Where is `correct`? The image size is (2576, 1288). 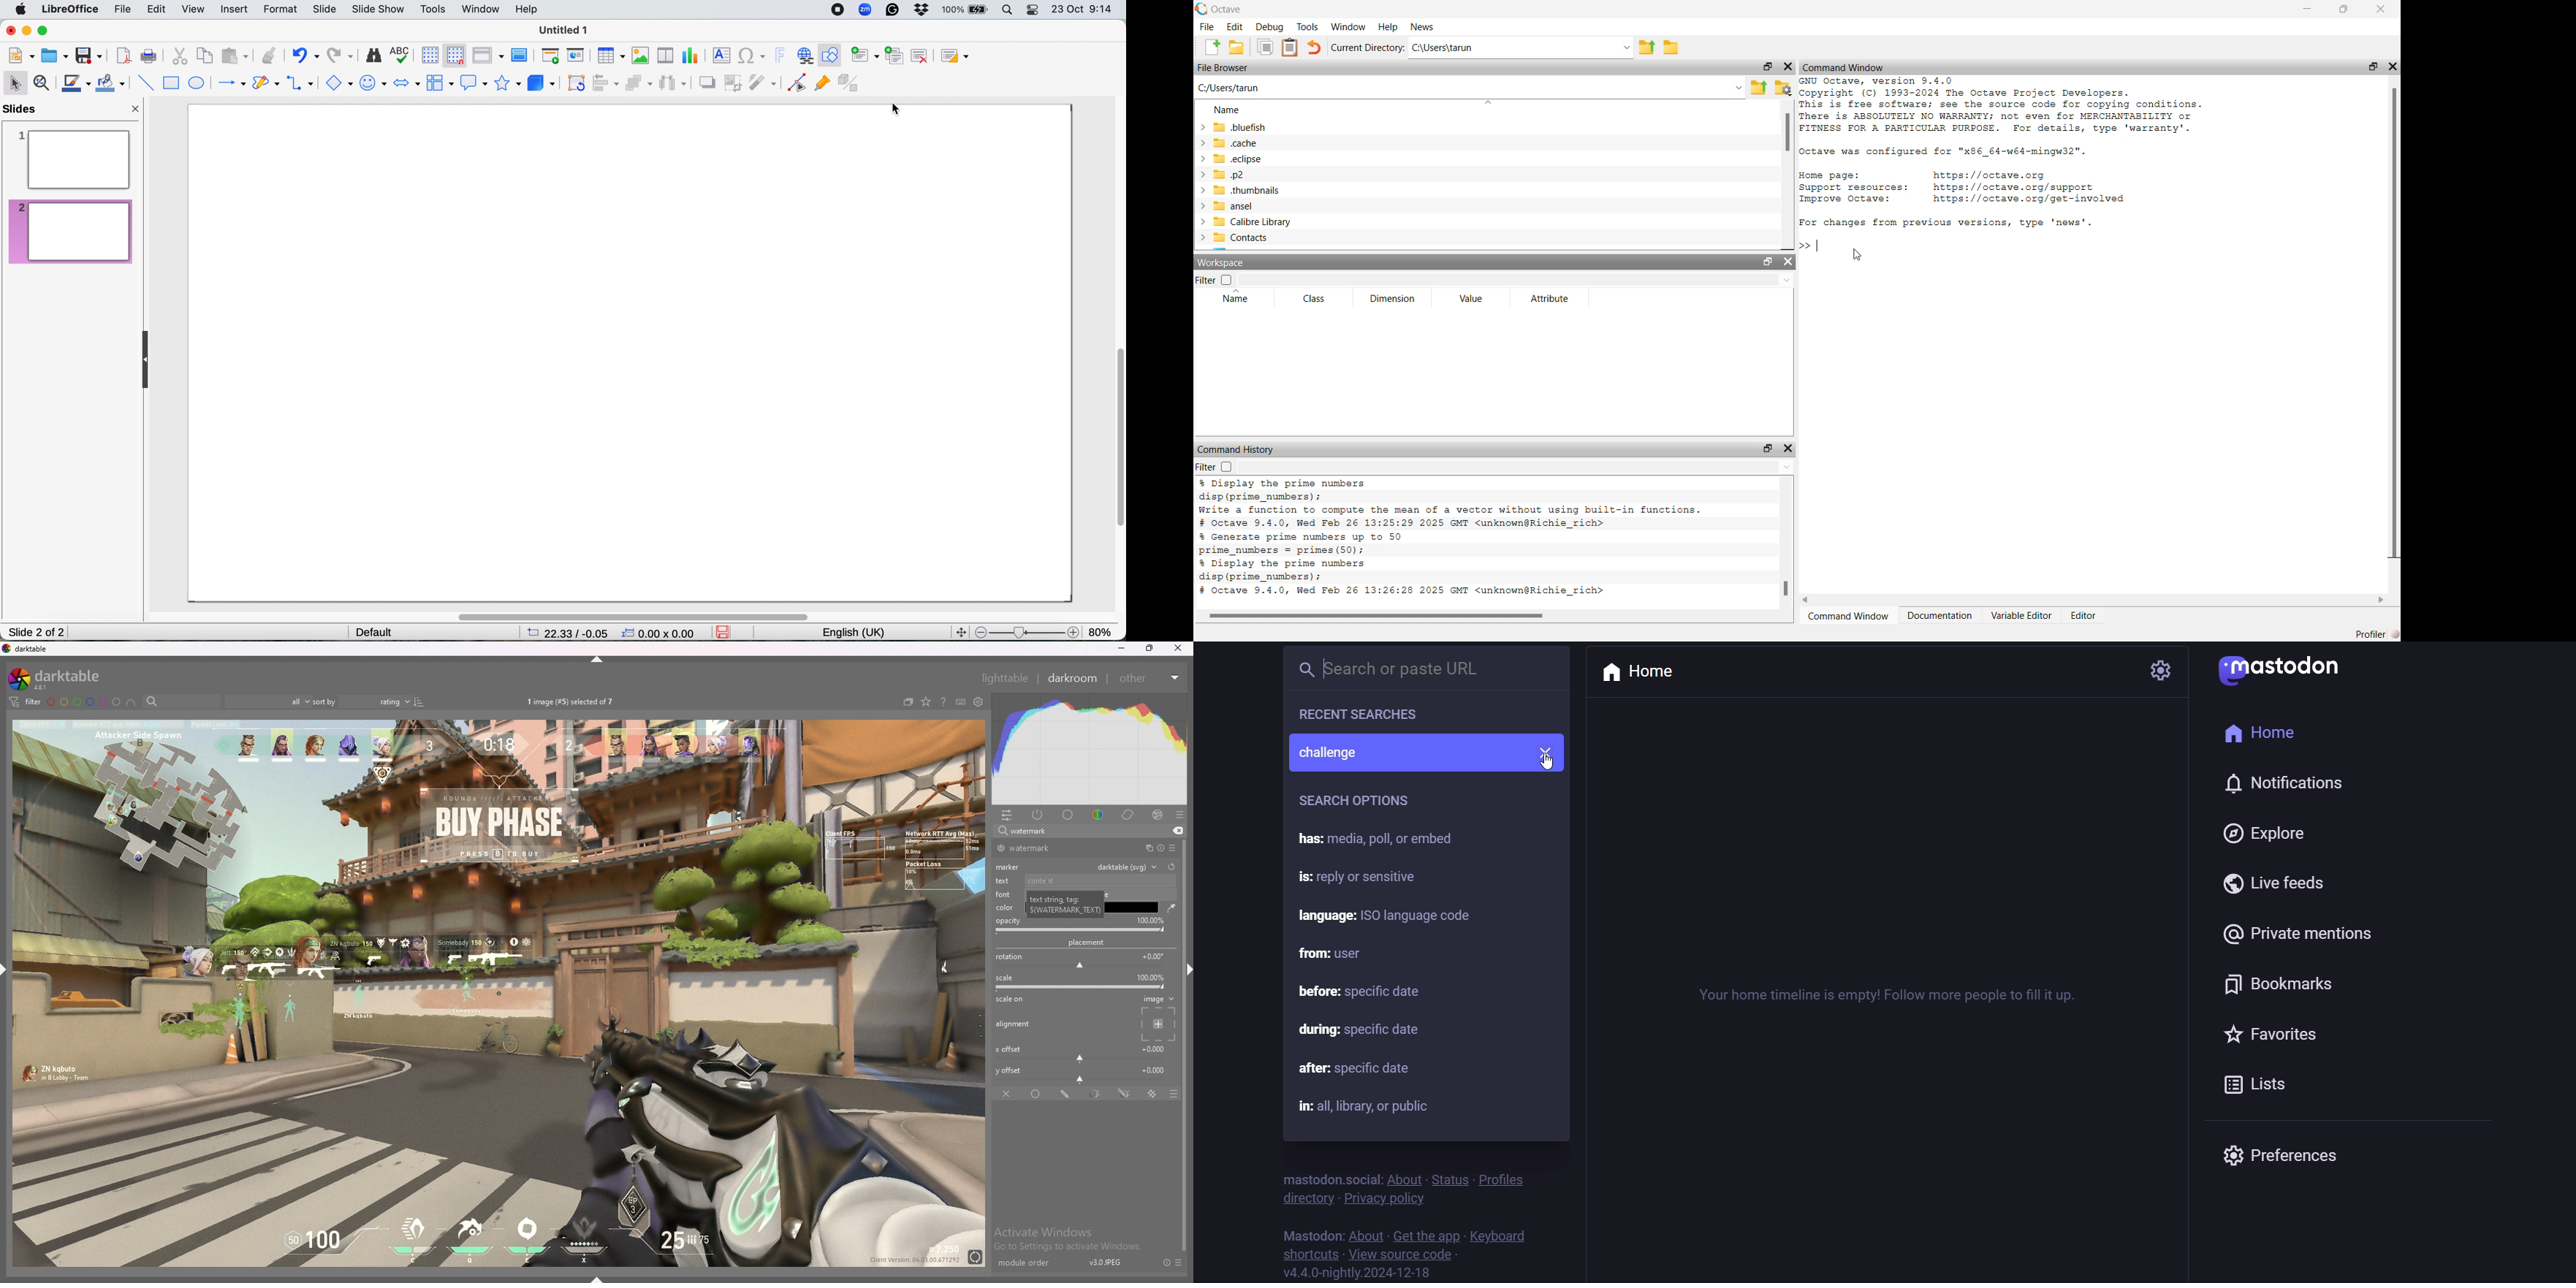 correct is located at coordinates (1129, 814).